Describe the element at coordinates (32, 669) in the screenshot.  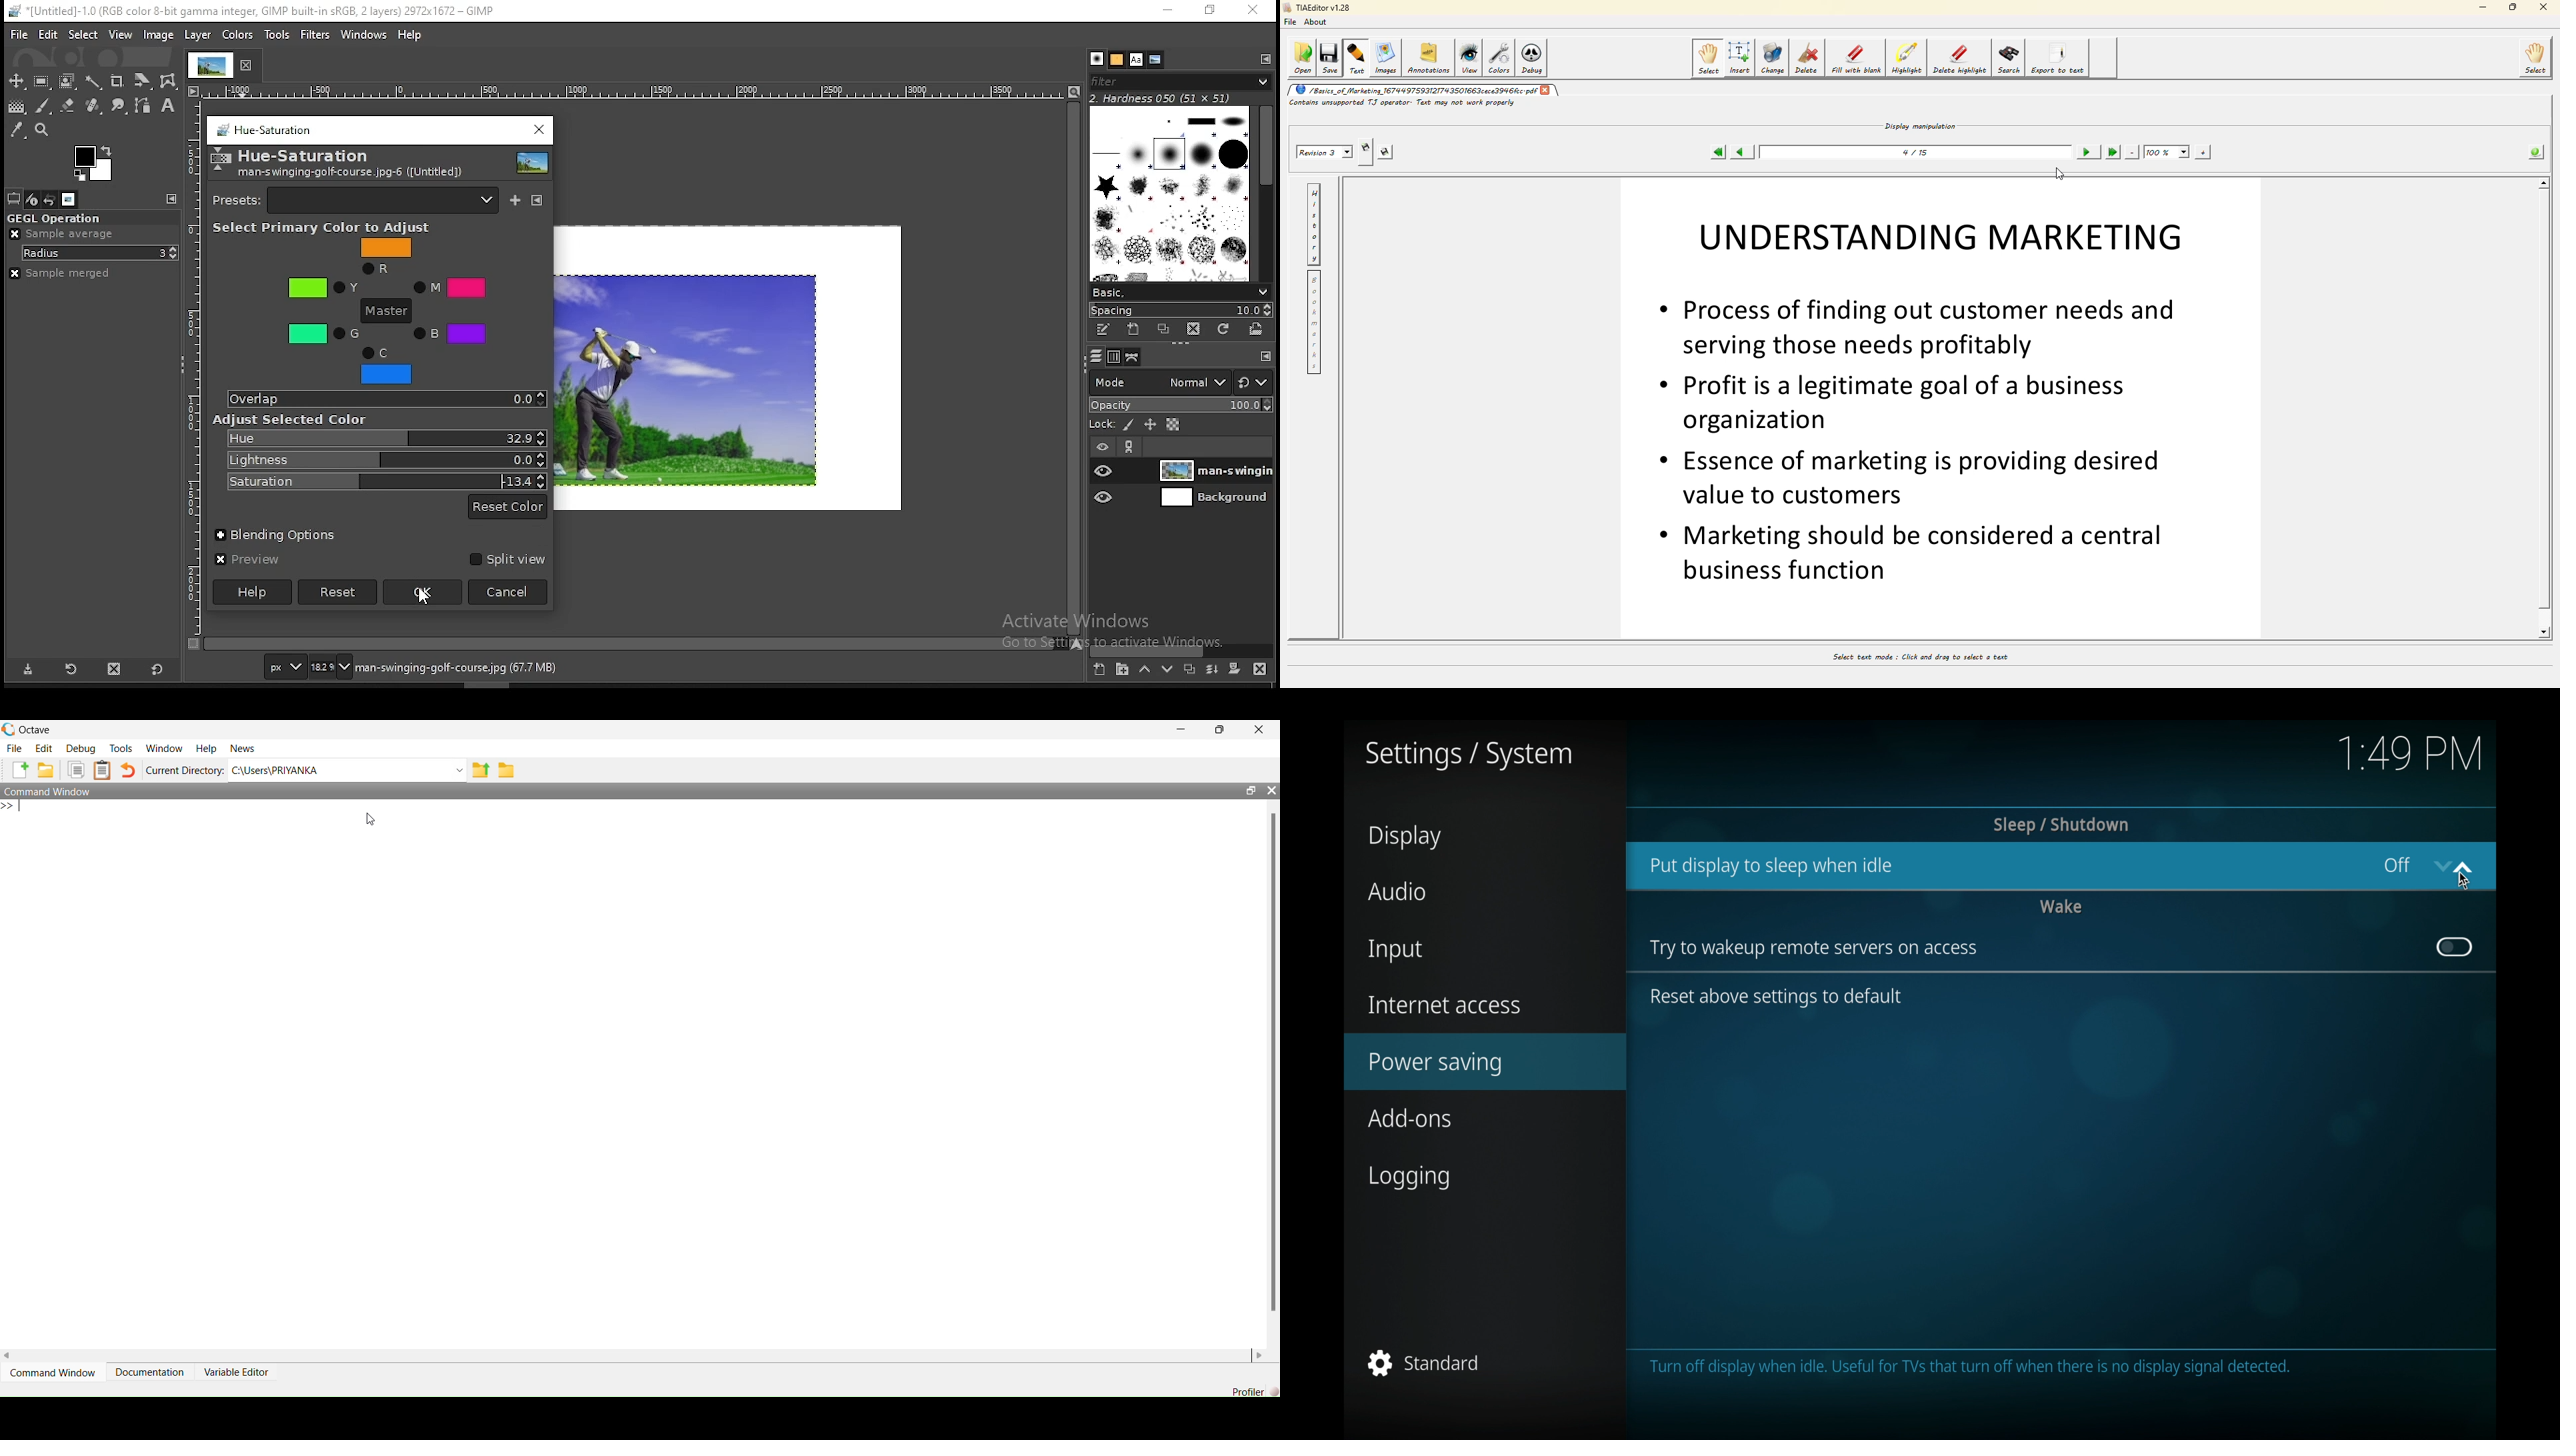
I see `save tool preset` at that location.